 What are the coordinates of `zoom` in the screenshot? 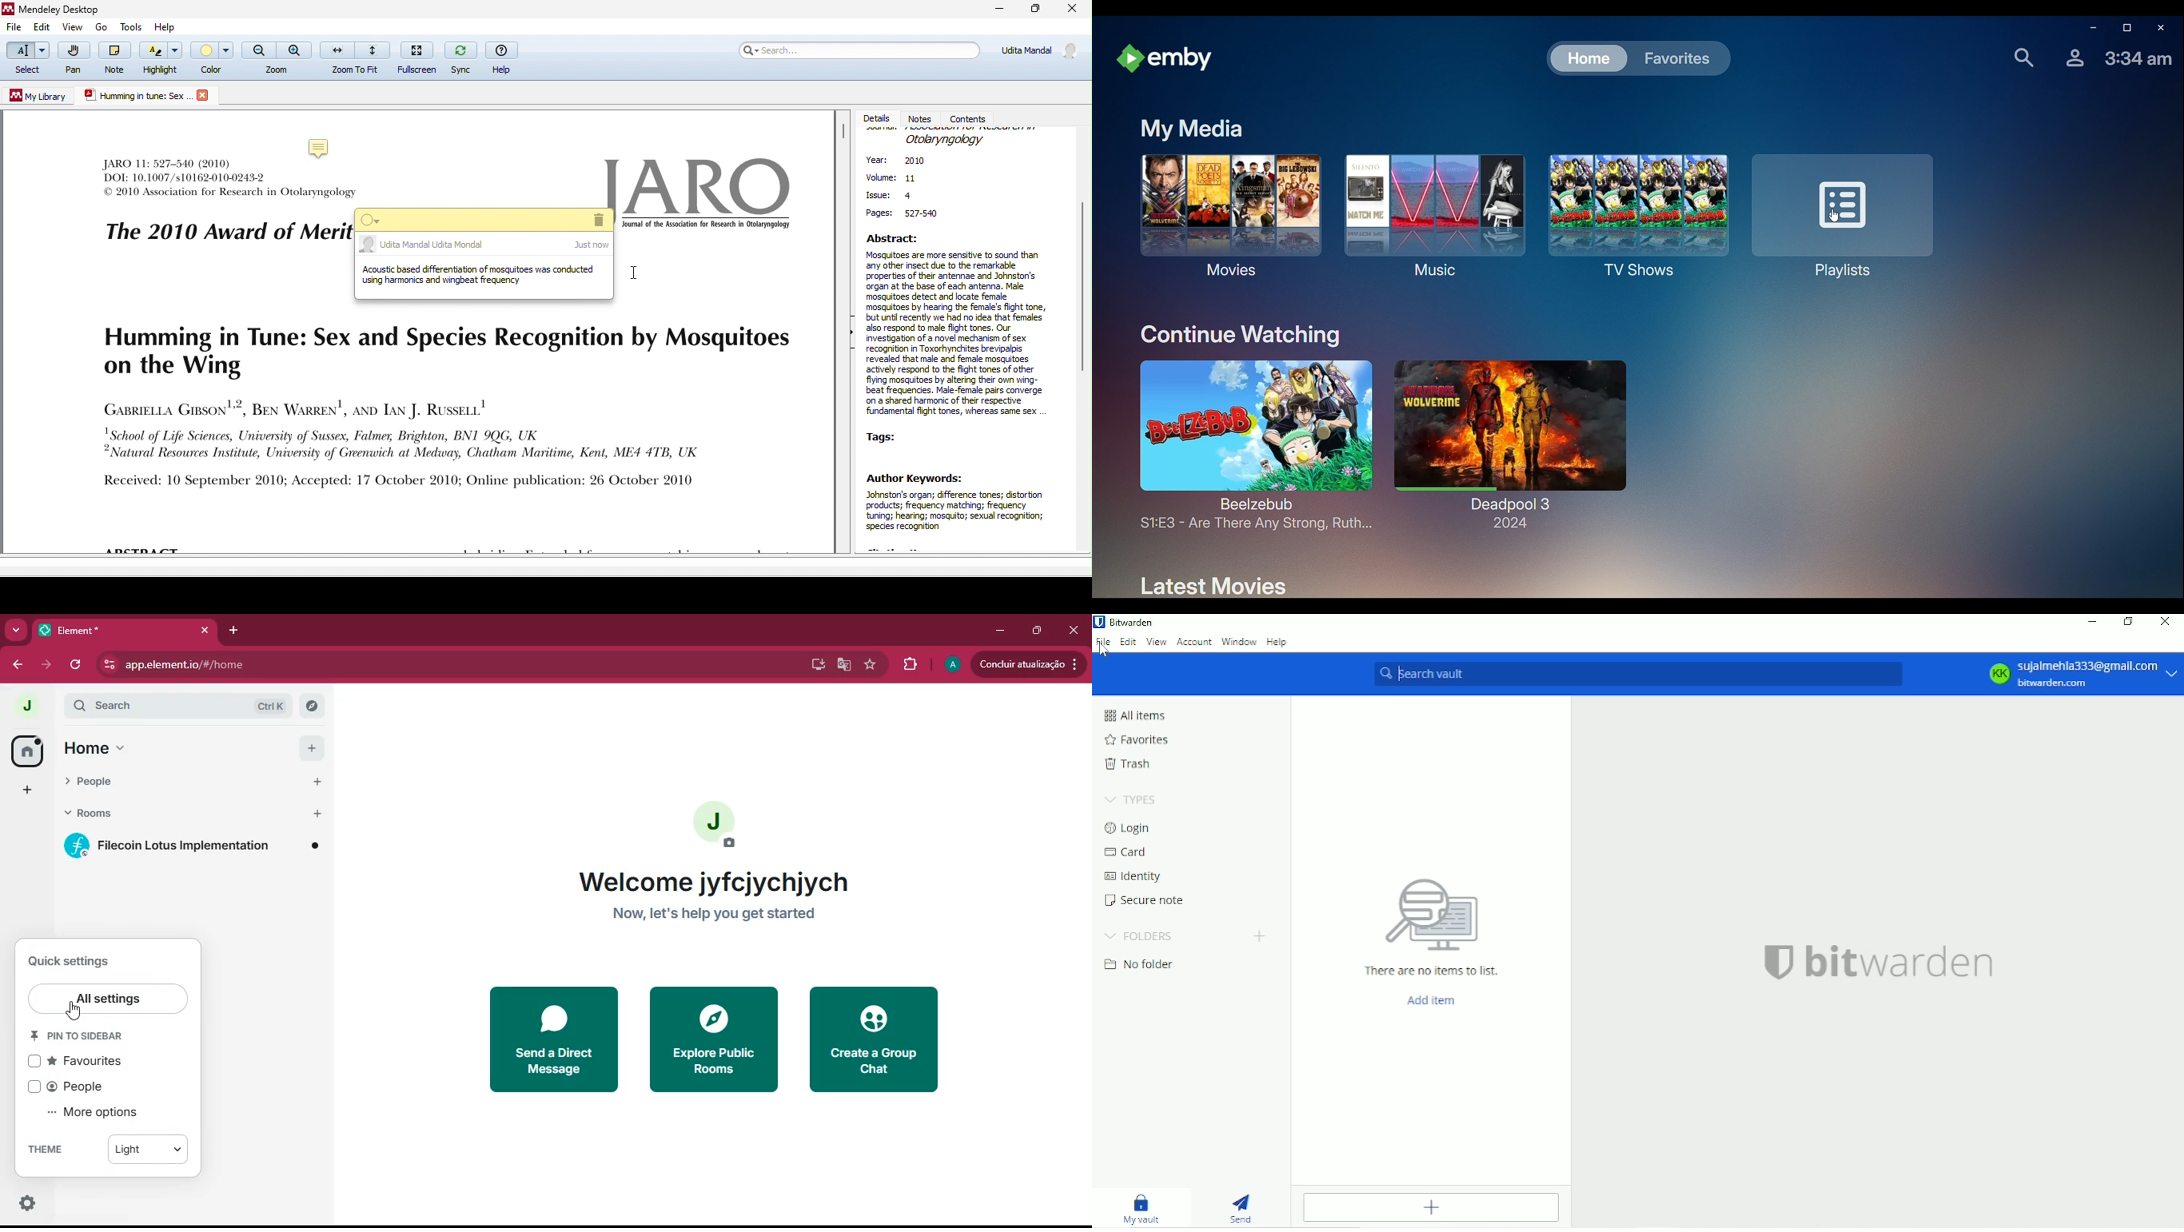 It's located at (277, 58).